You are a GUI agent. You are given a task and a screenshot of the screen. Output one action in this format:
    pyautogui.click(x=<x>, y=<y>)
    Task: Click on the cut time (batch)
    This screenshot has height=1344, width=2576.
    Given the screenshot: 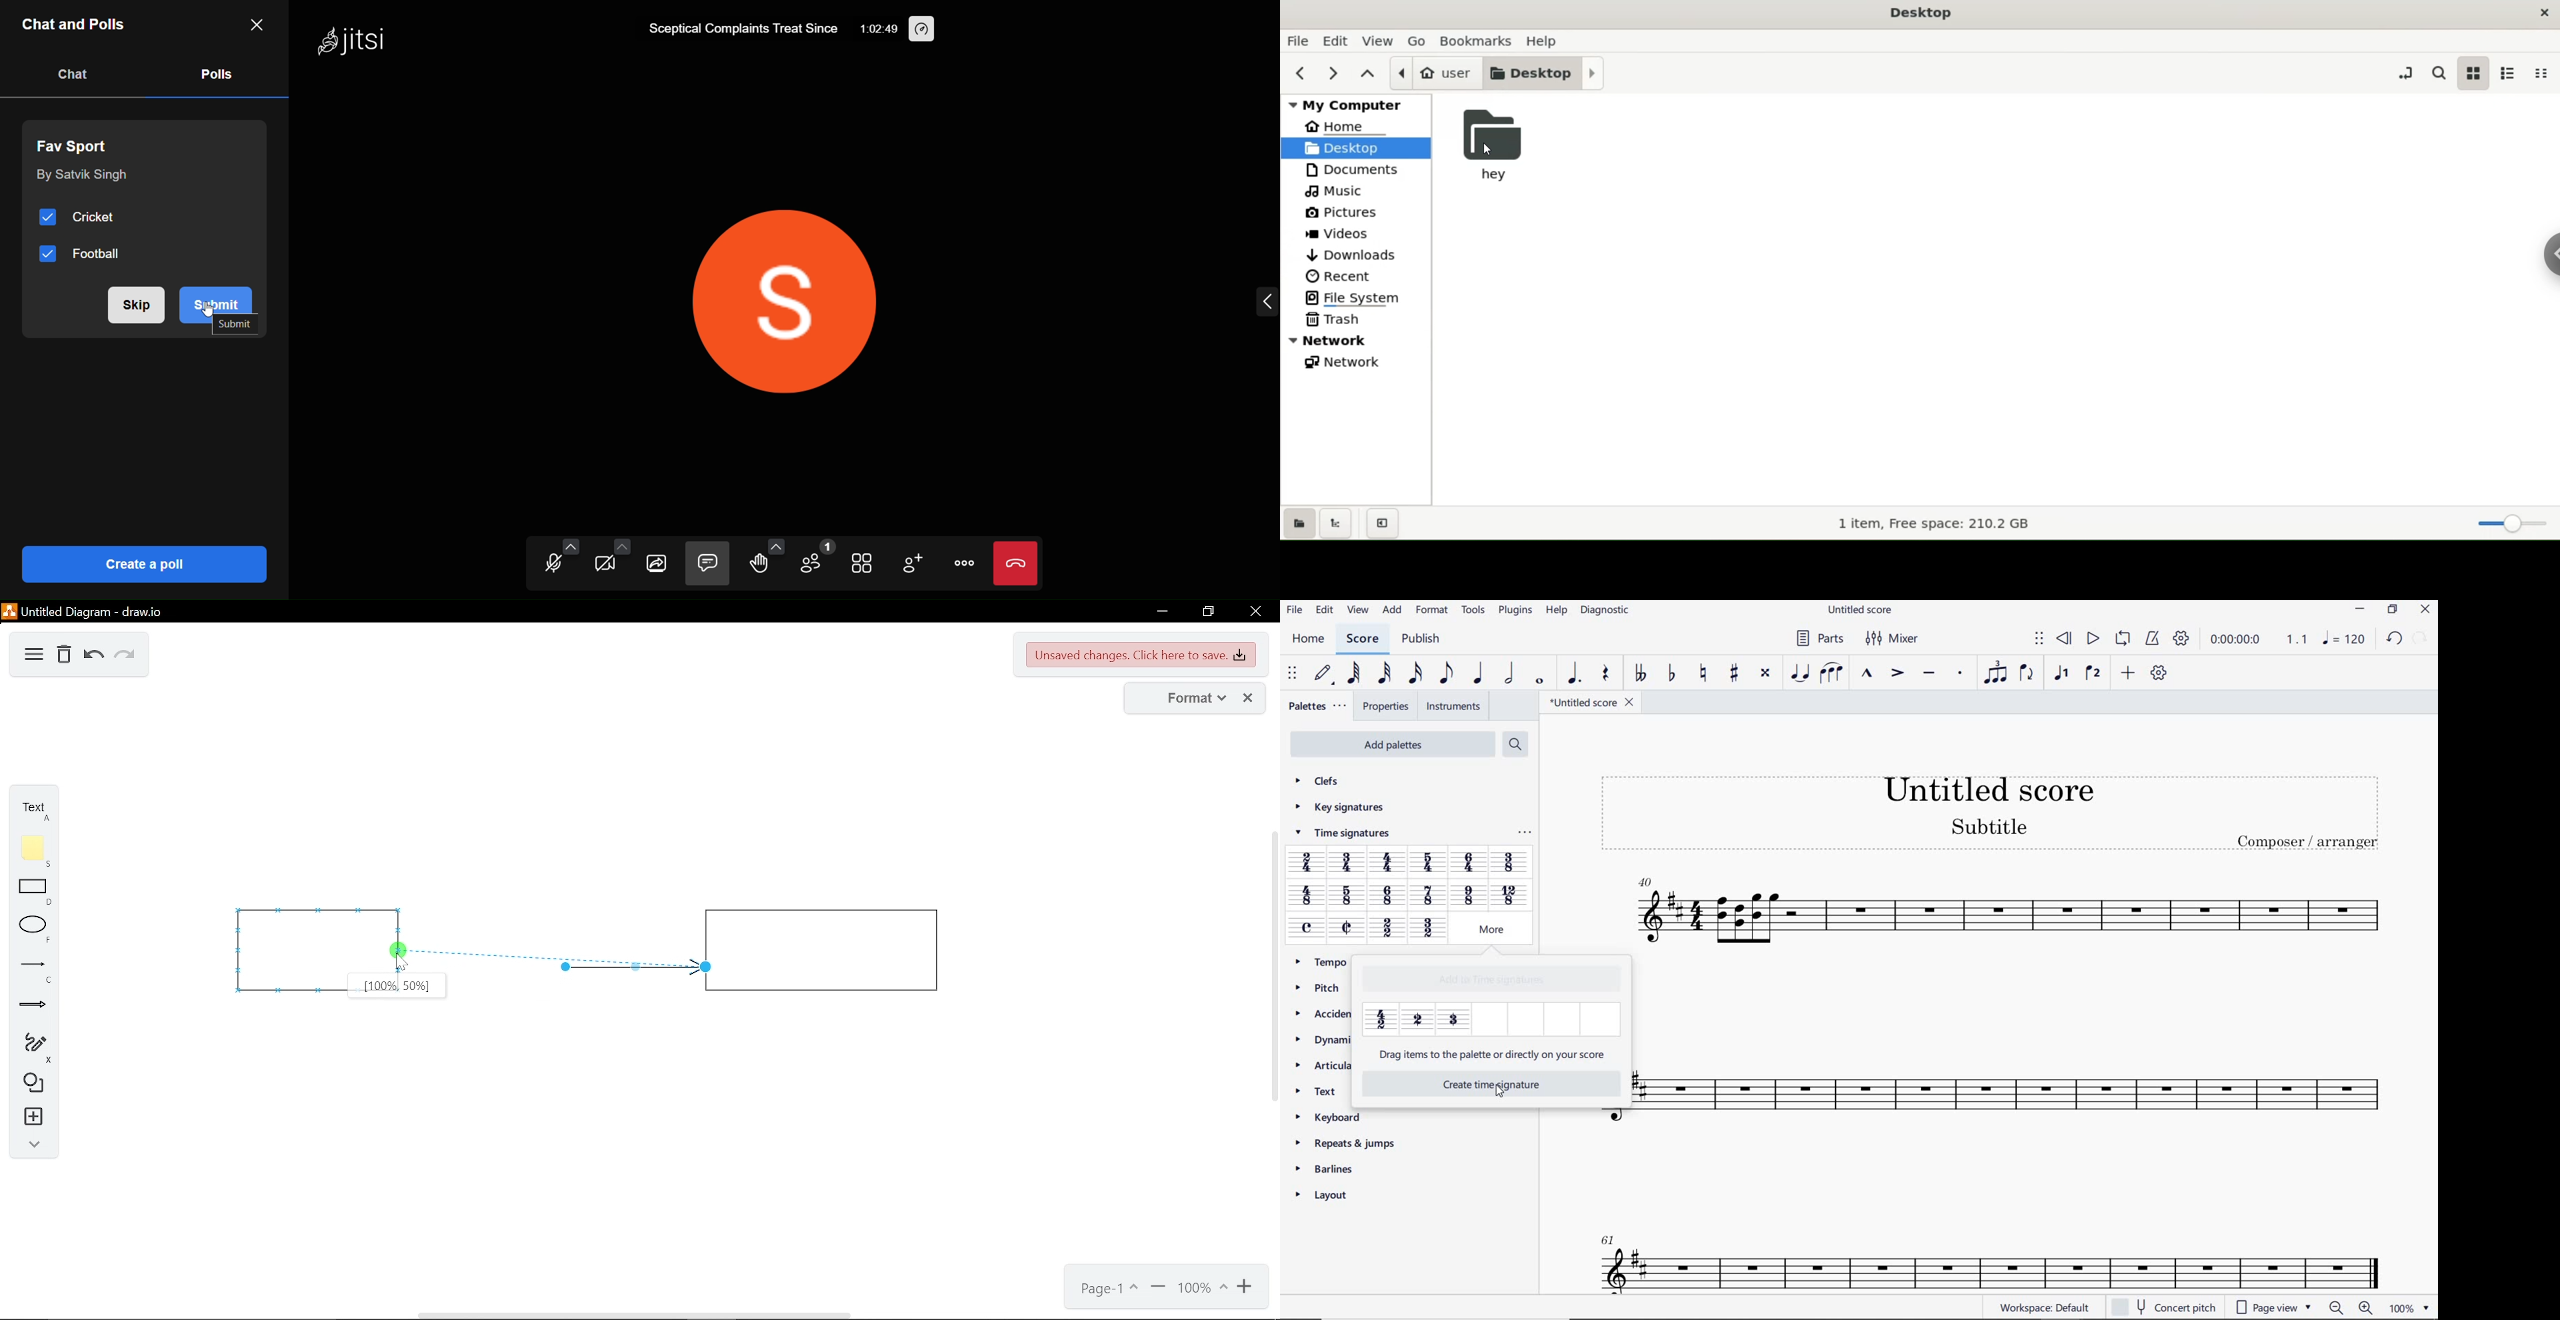 What is the action you would take?
    pyautogui.click(x=1417, y=1020)
    